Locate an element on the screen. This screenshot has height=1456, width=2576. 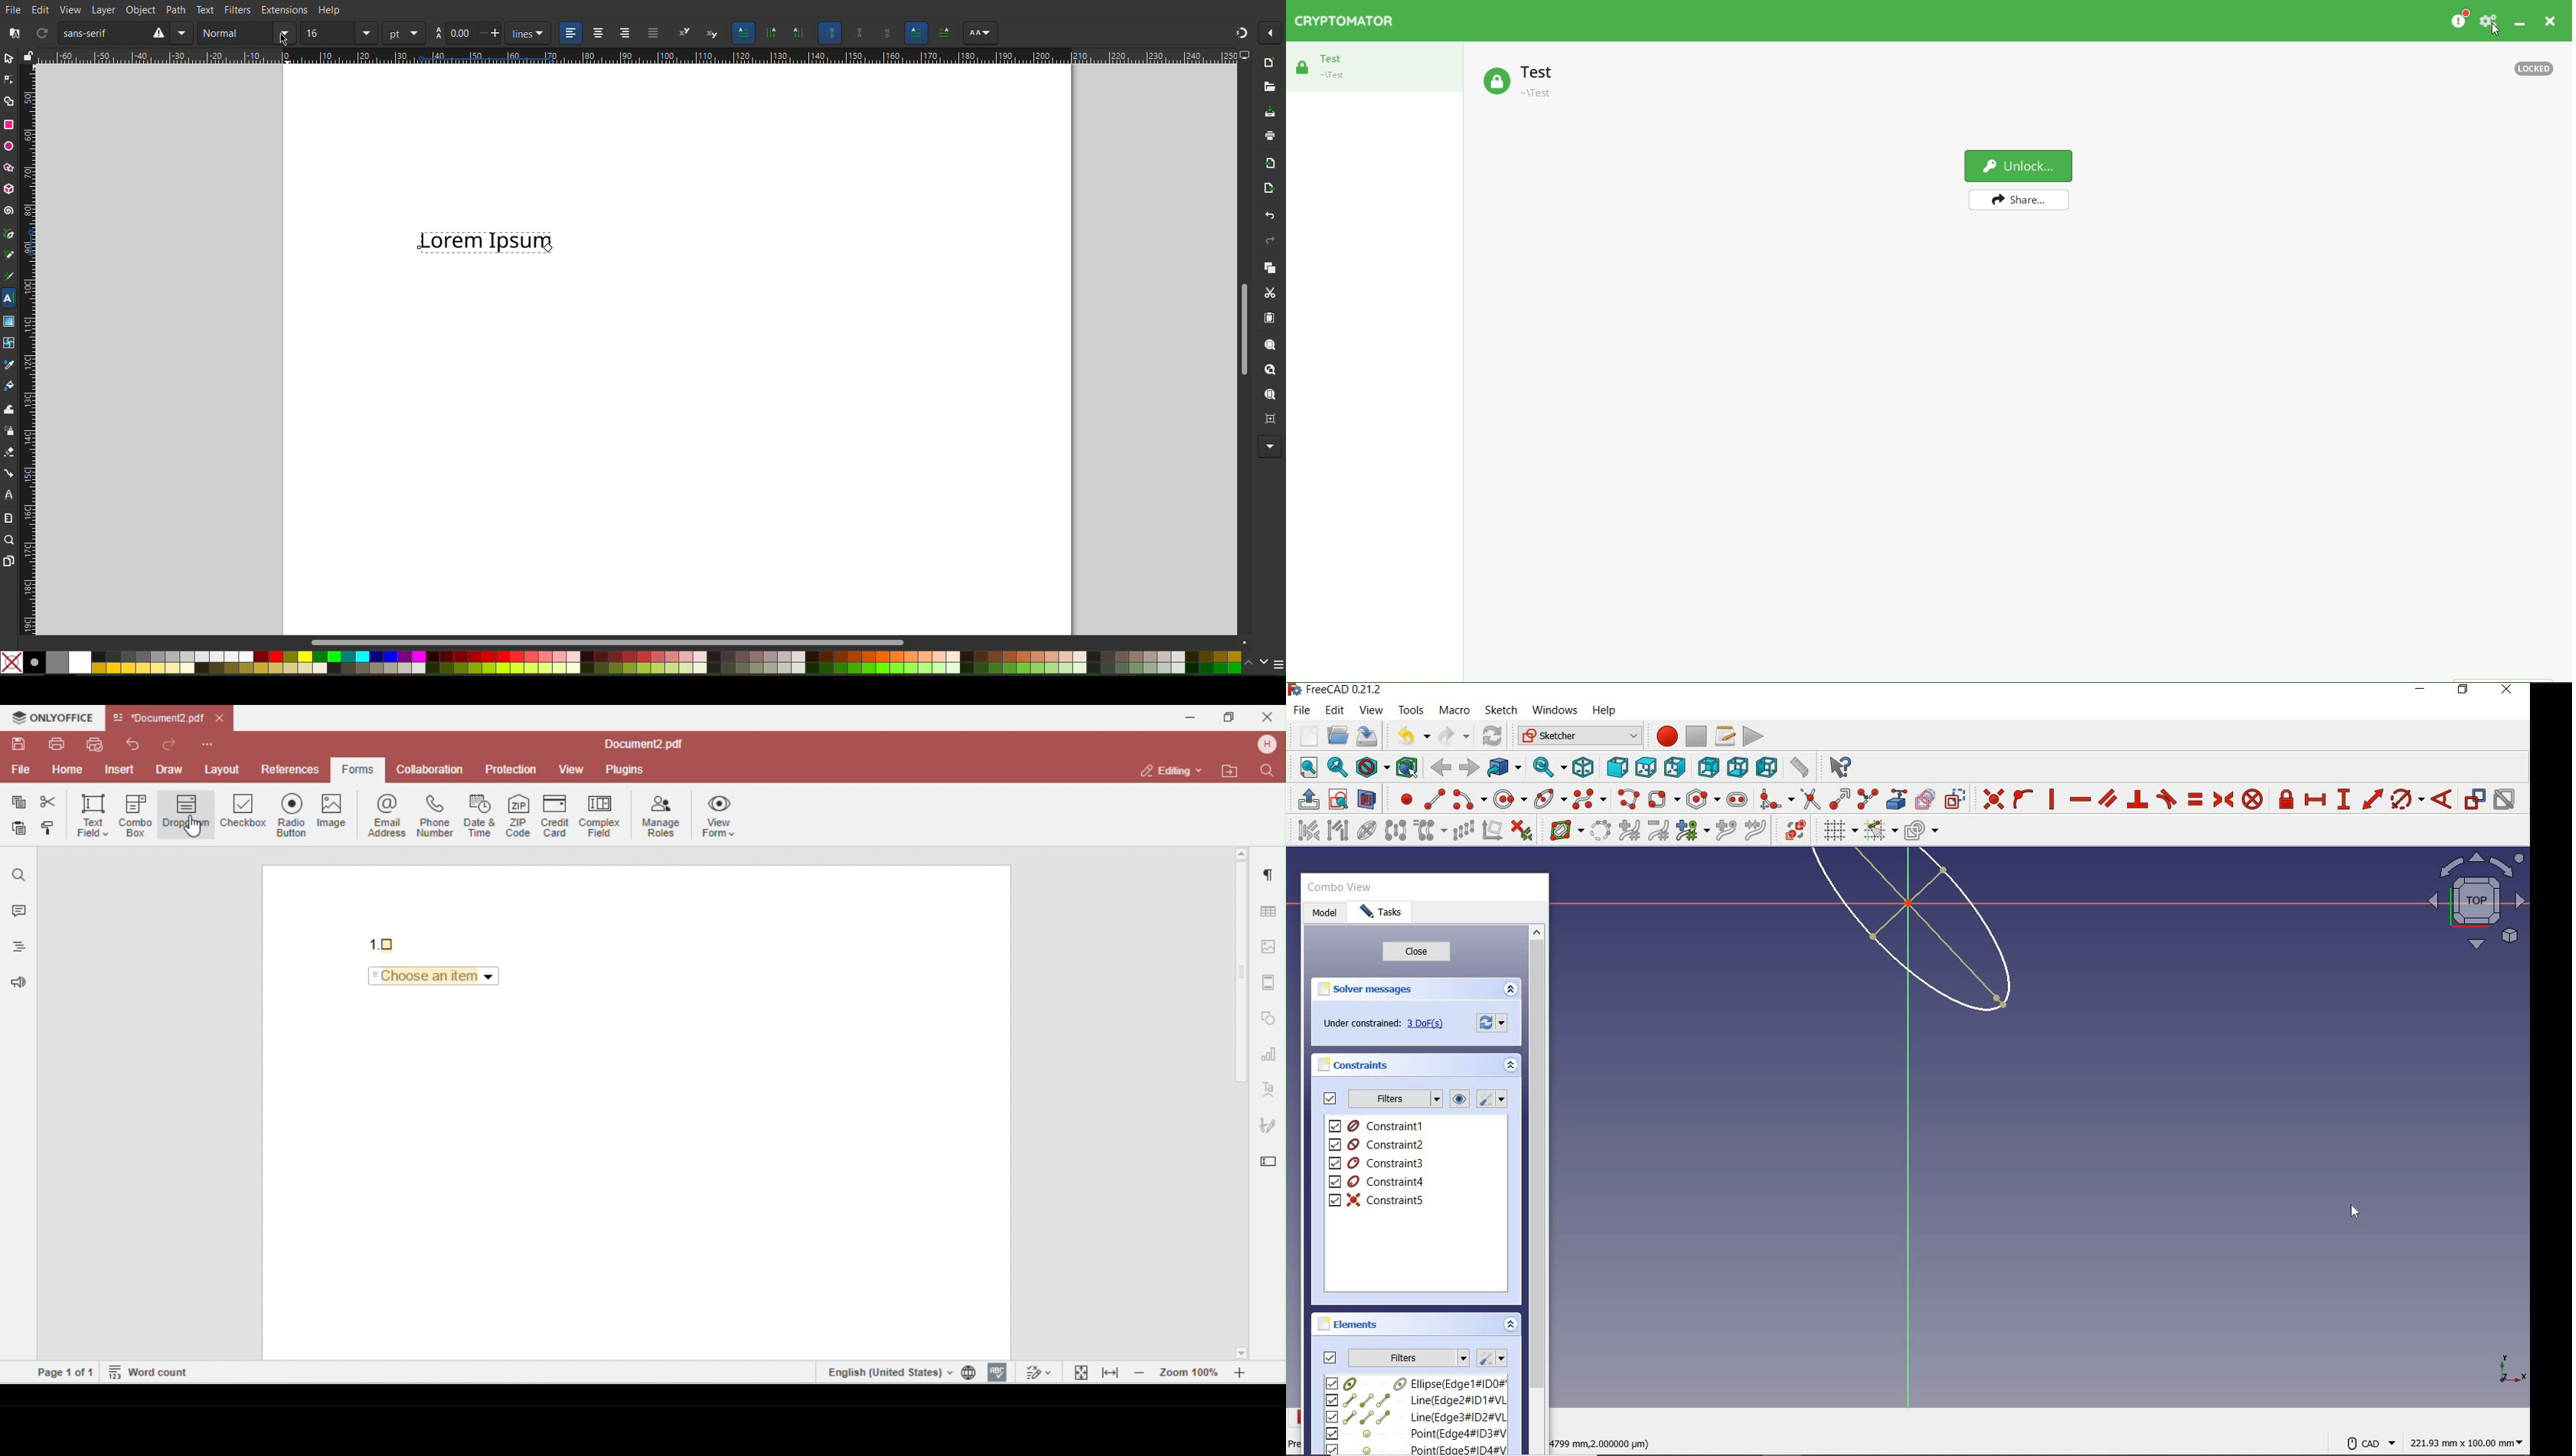
convert geometry to B-spline is located at coordinates (1600, 832).